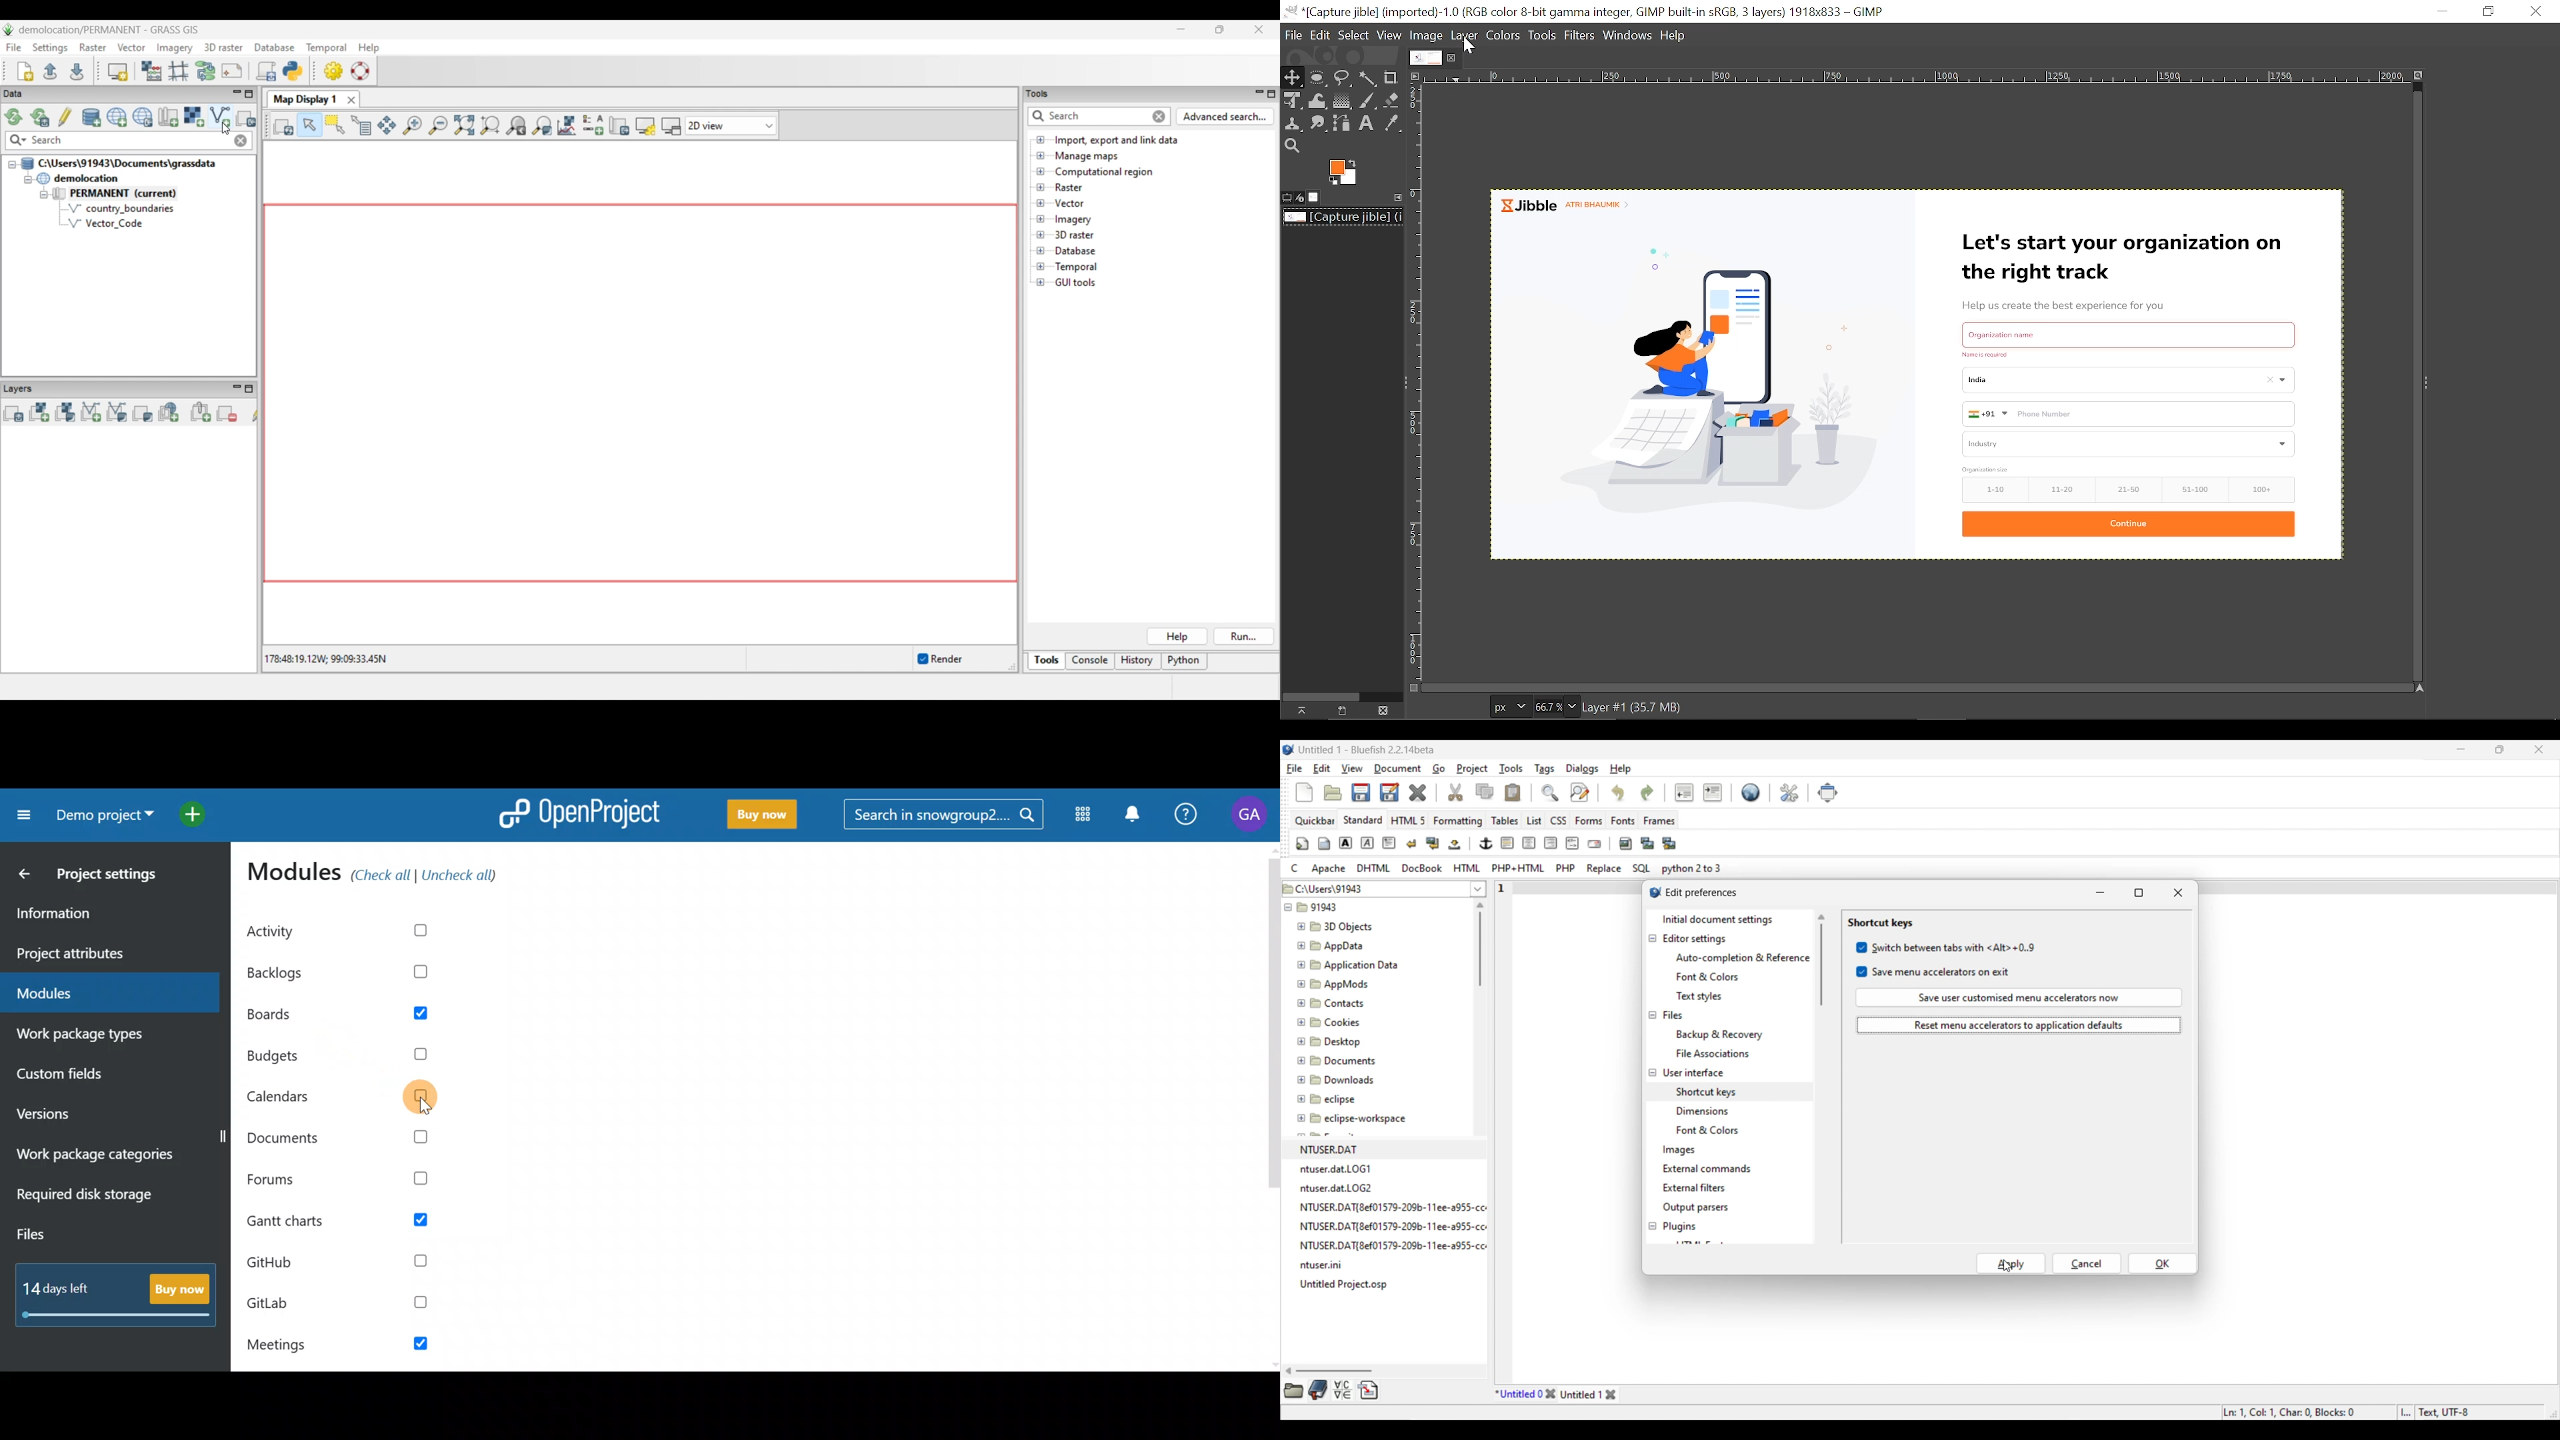 The height and width of the screenshot is (1456, 2576). I want to click on Indentation, so click(1698, 792).